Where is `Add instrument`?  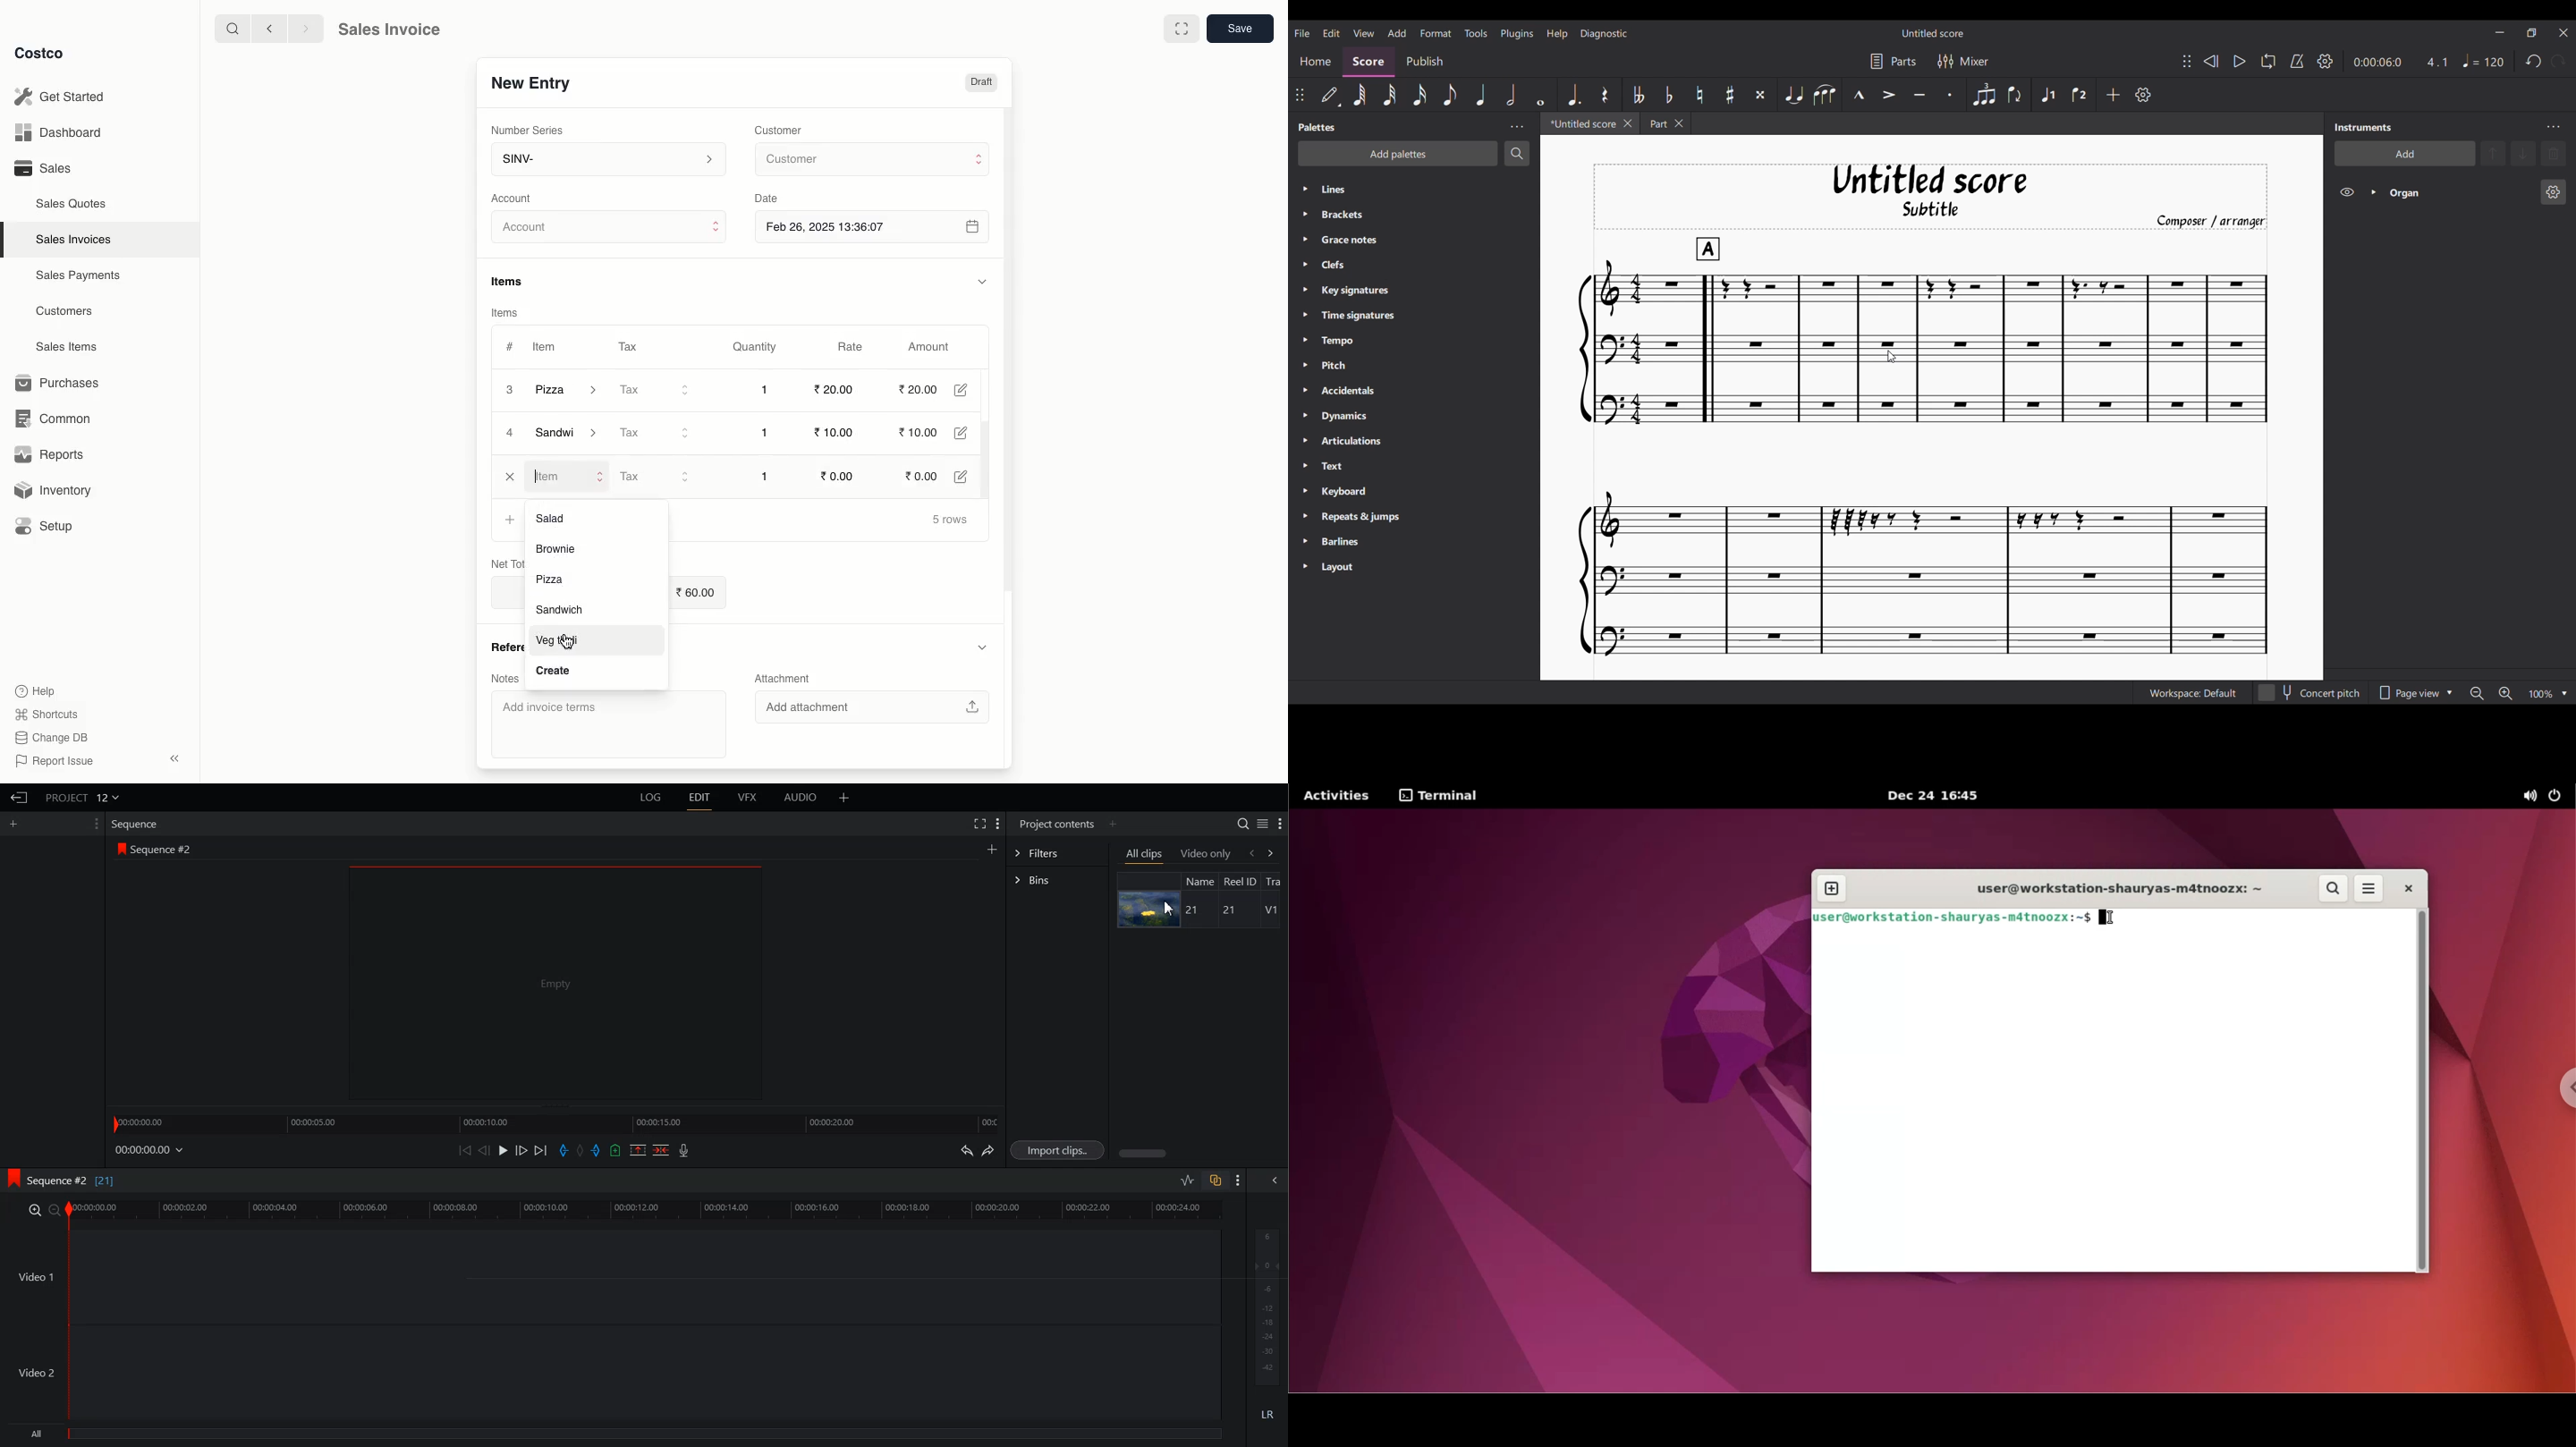 Add instrument is located at coordinates (2404, 154).